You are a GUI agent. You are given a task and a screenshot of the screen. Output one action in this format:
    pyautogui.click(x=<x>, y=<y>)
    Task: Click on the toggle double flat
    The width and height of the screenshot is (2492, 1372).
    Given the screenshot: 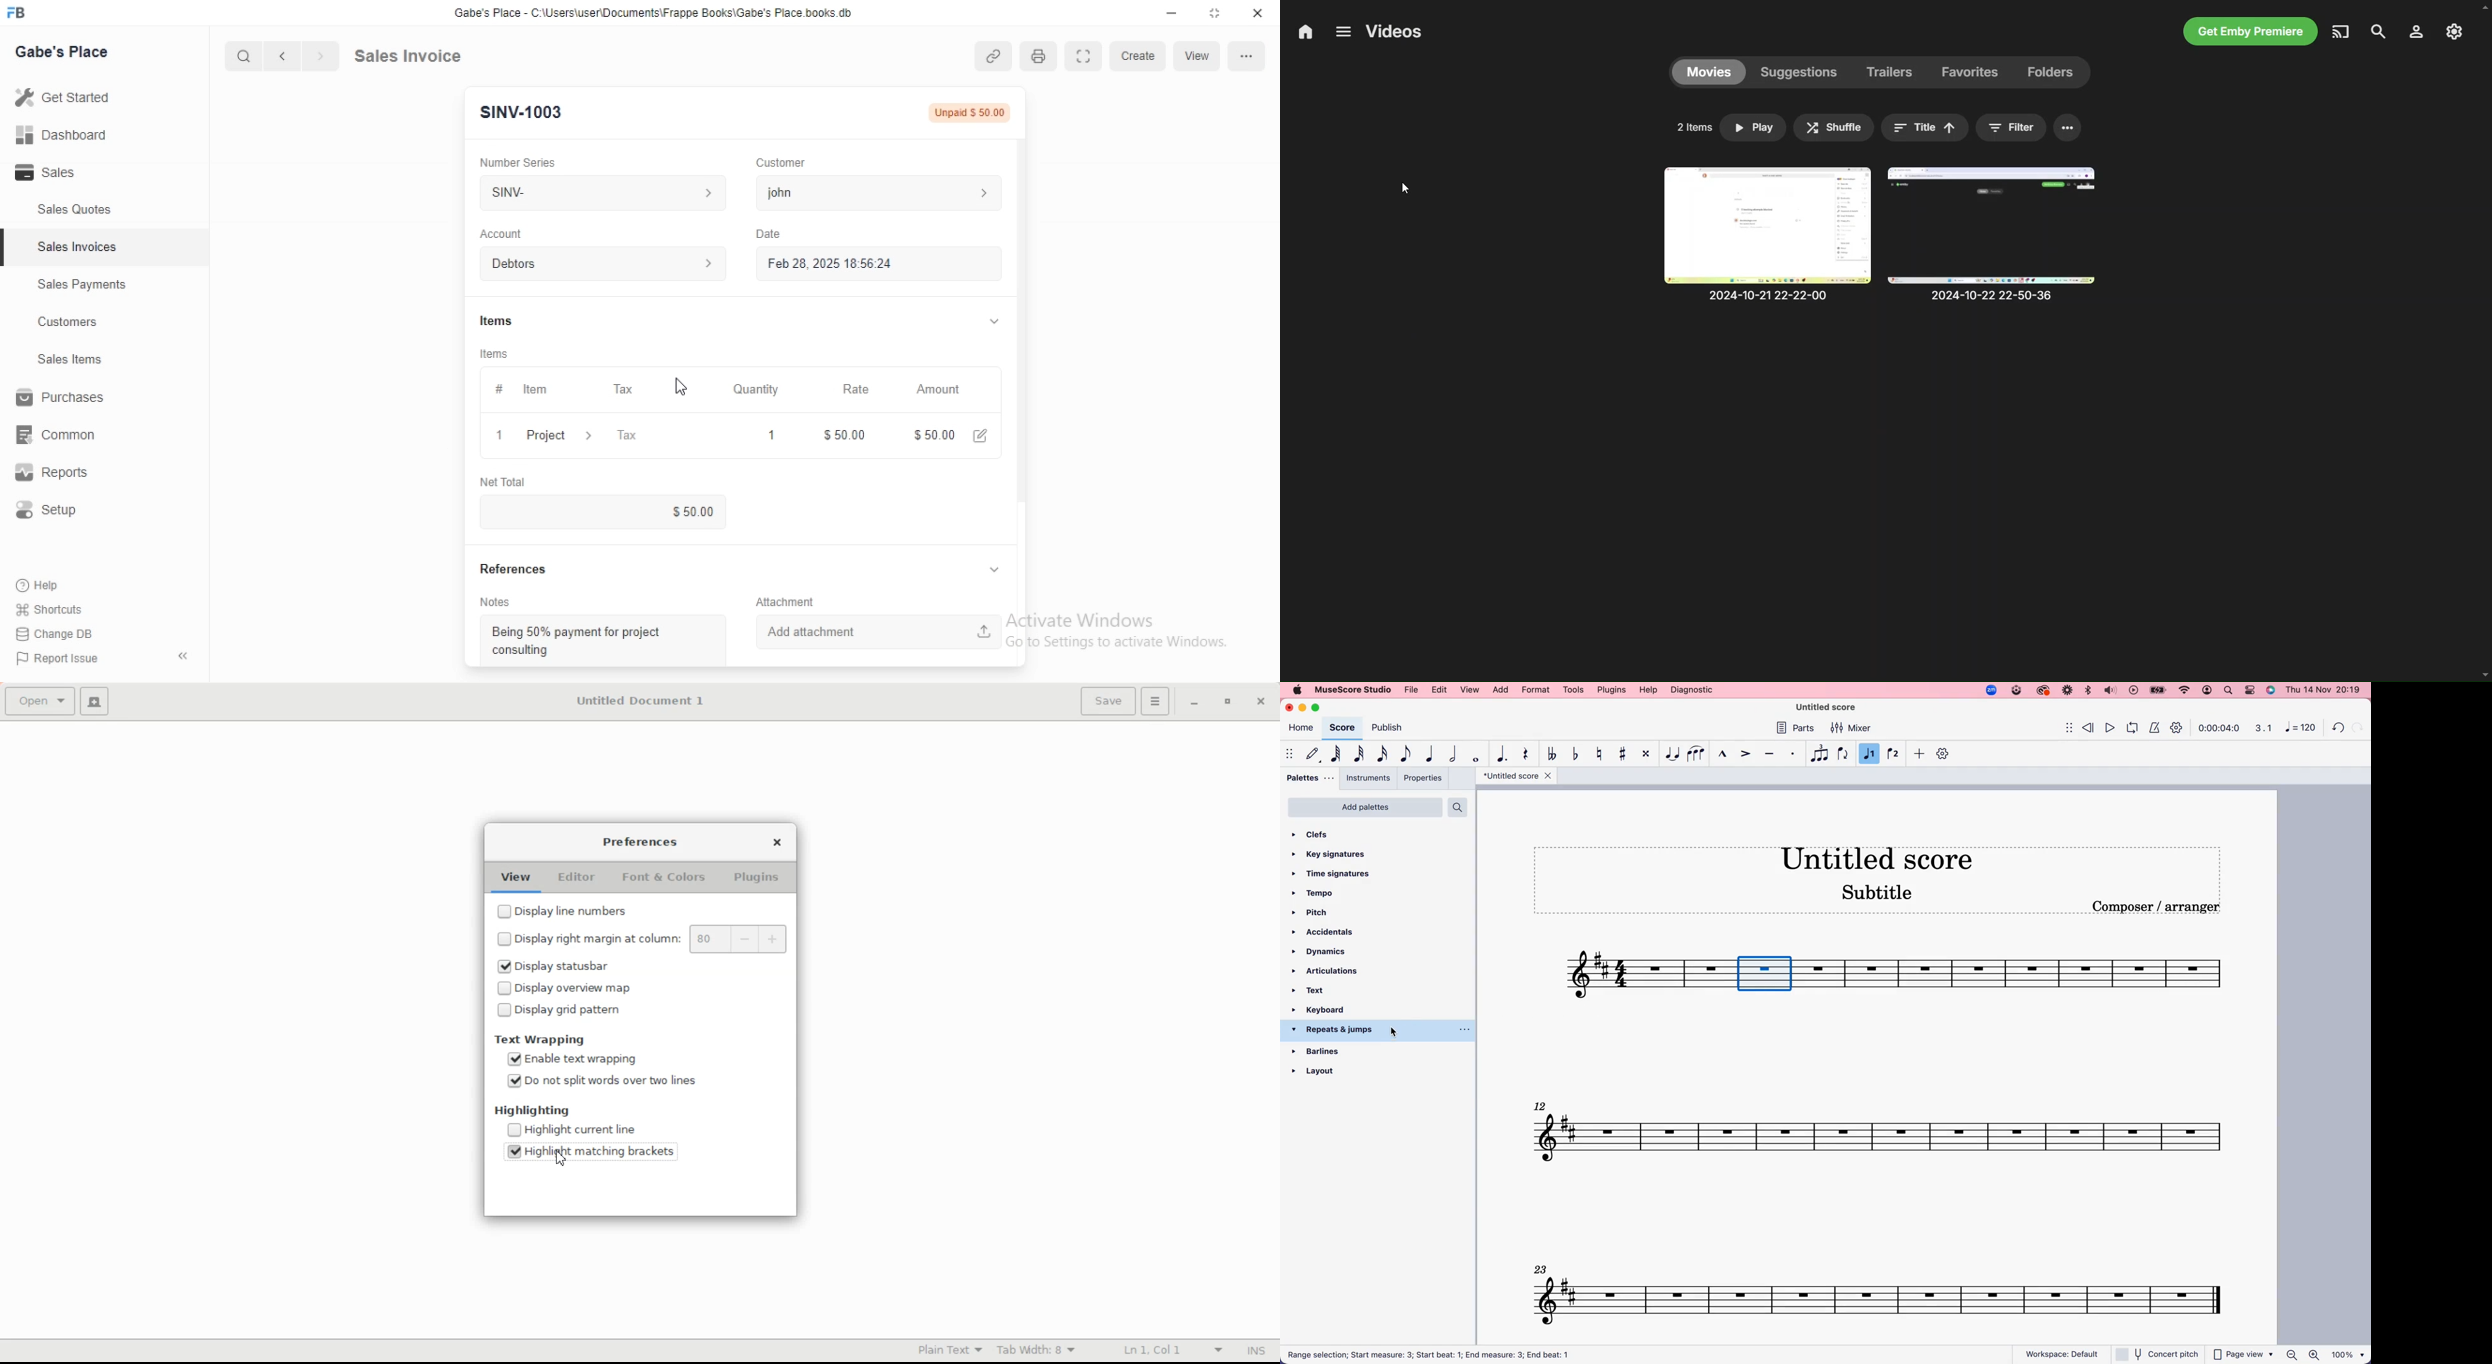 What is the action you would take?
    pyautogui.click(x=1553, y=755)
    